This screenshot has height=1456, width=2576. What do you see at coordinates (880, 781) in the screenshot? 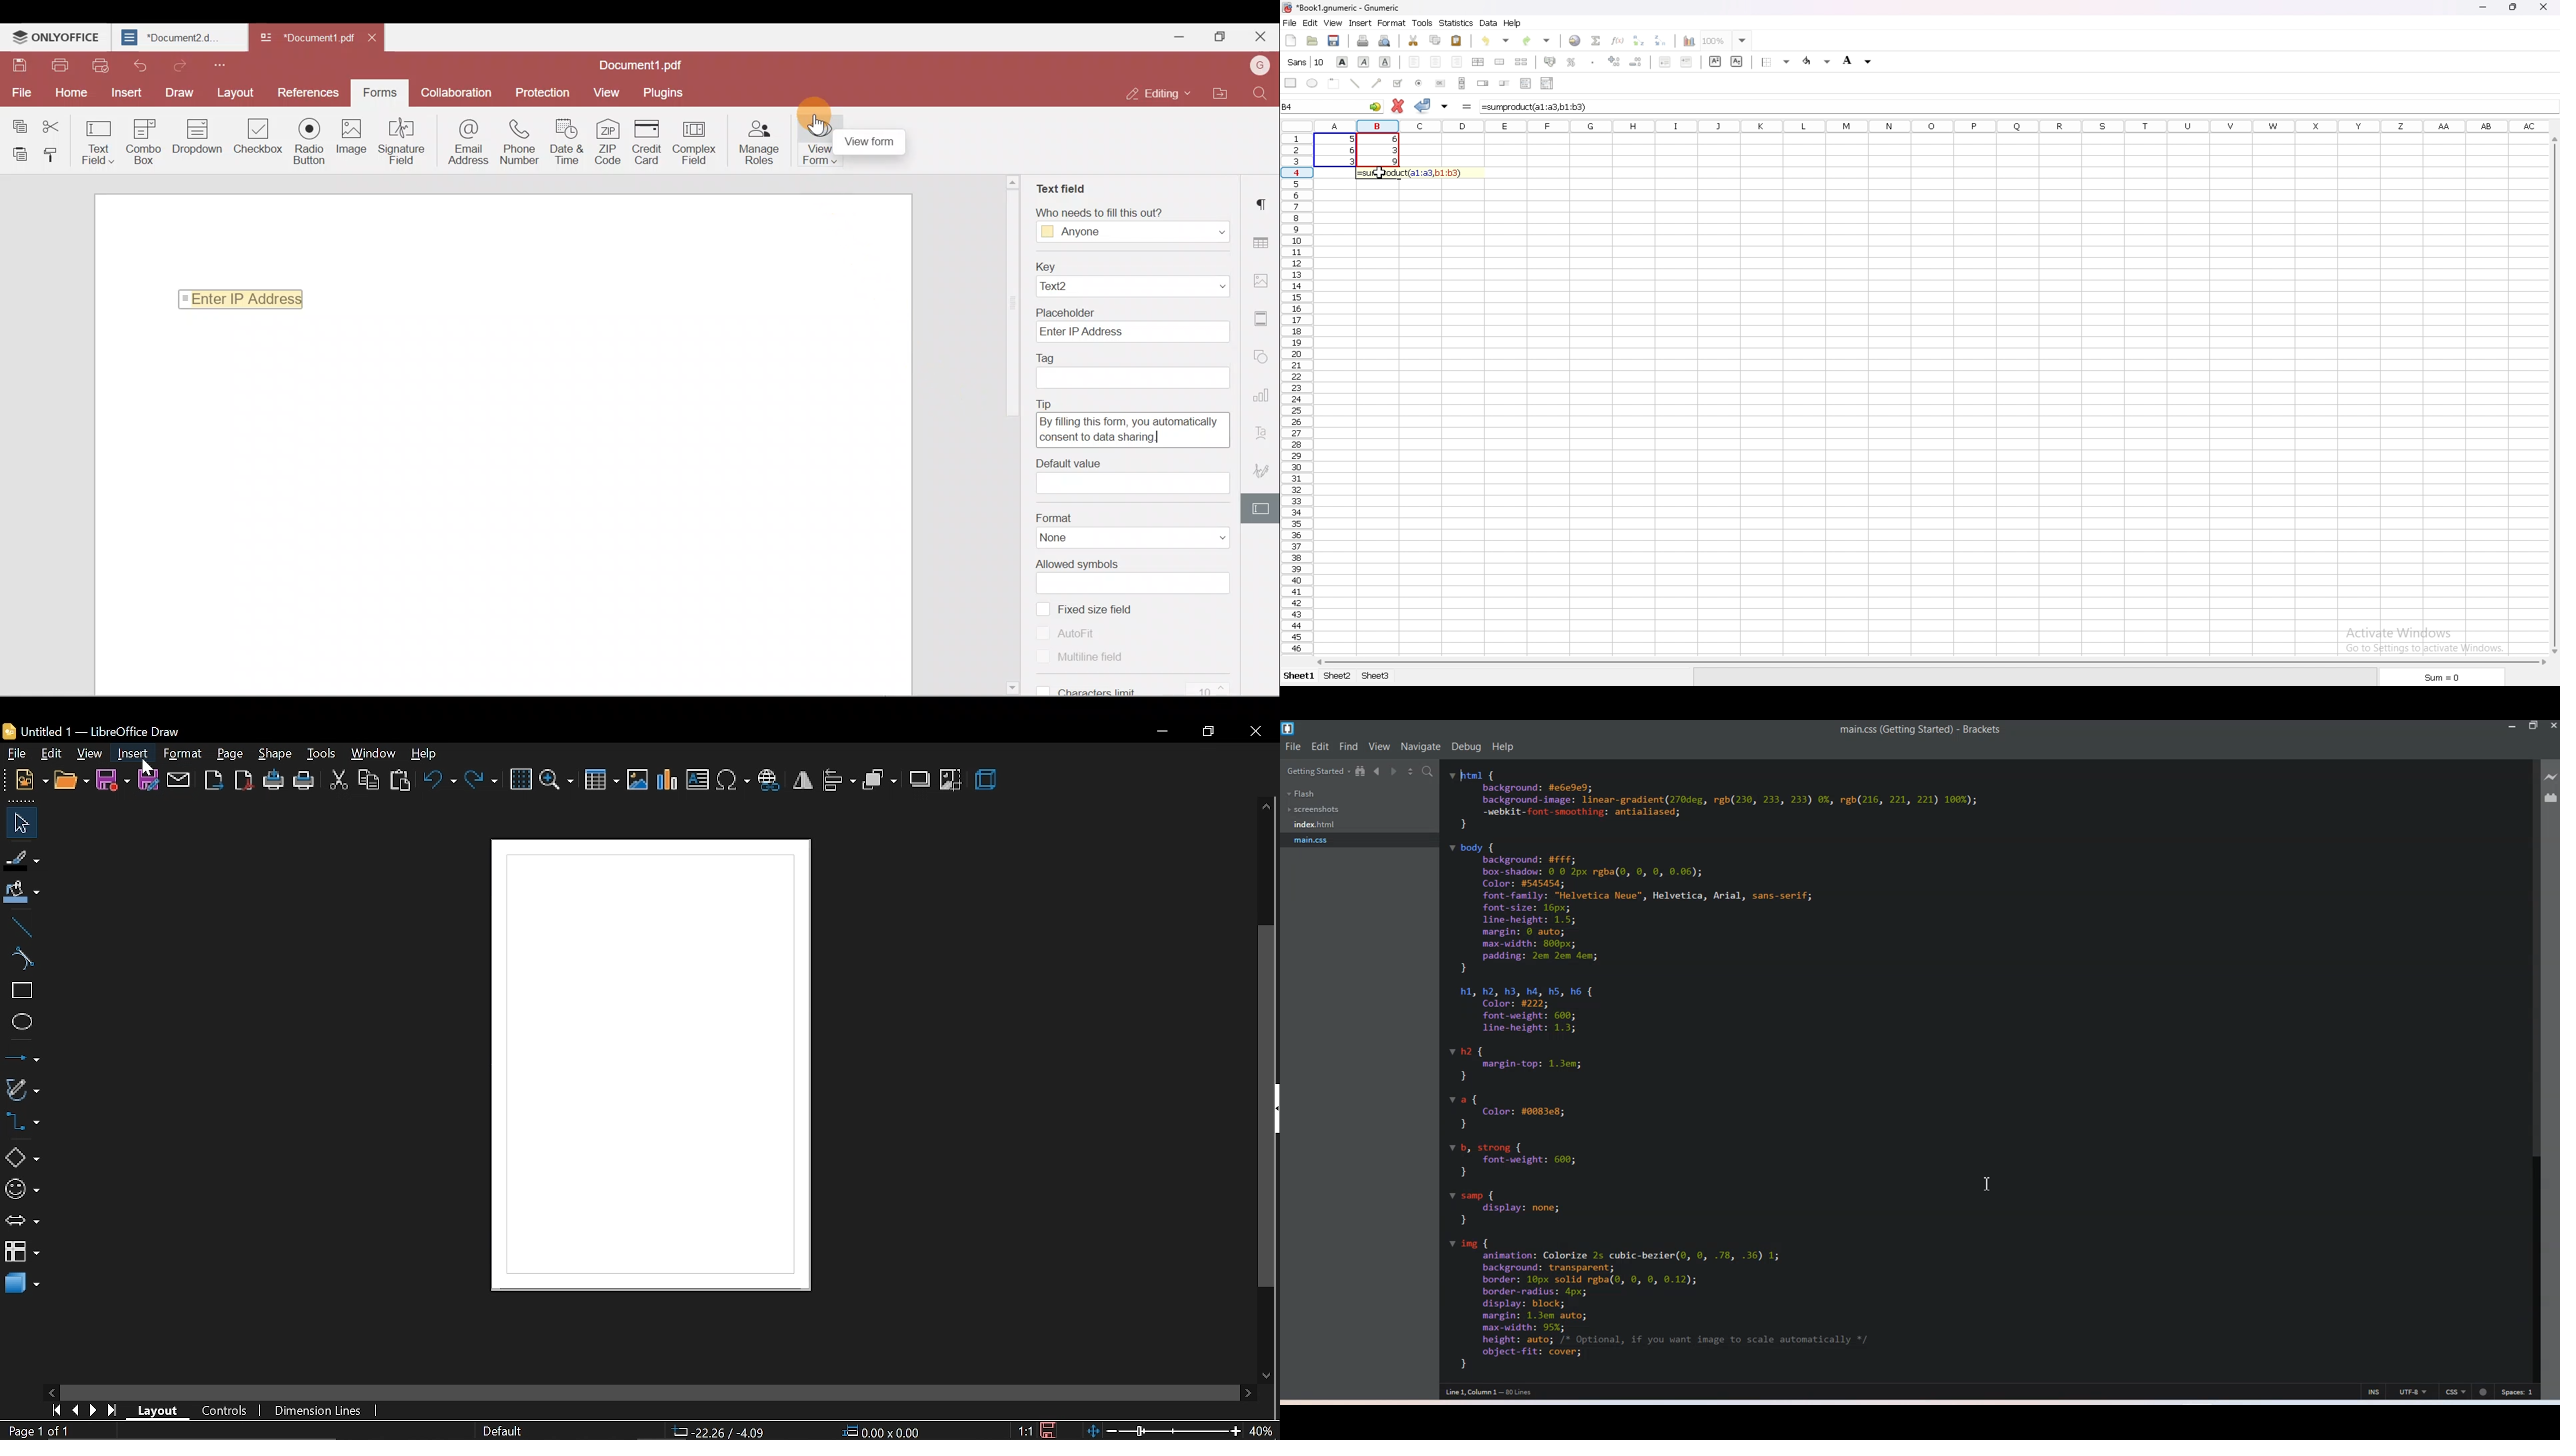
I see `arrange` at bounding box center [880, 781].